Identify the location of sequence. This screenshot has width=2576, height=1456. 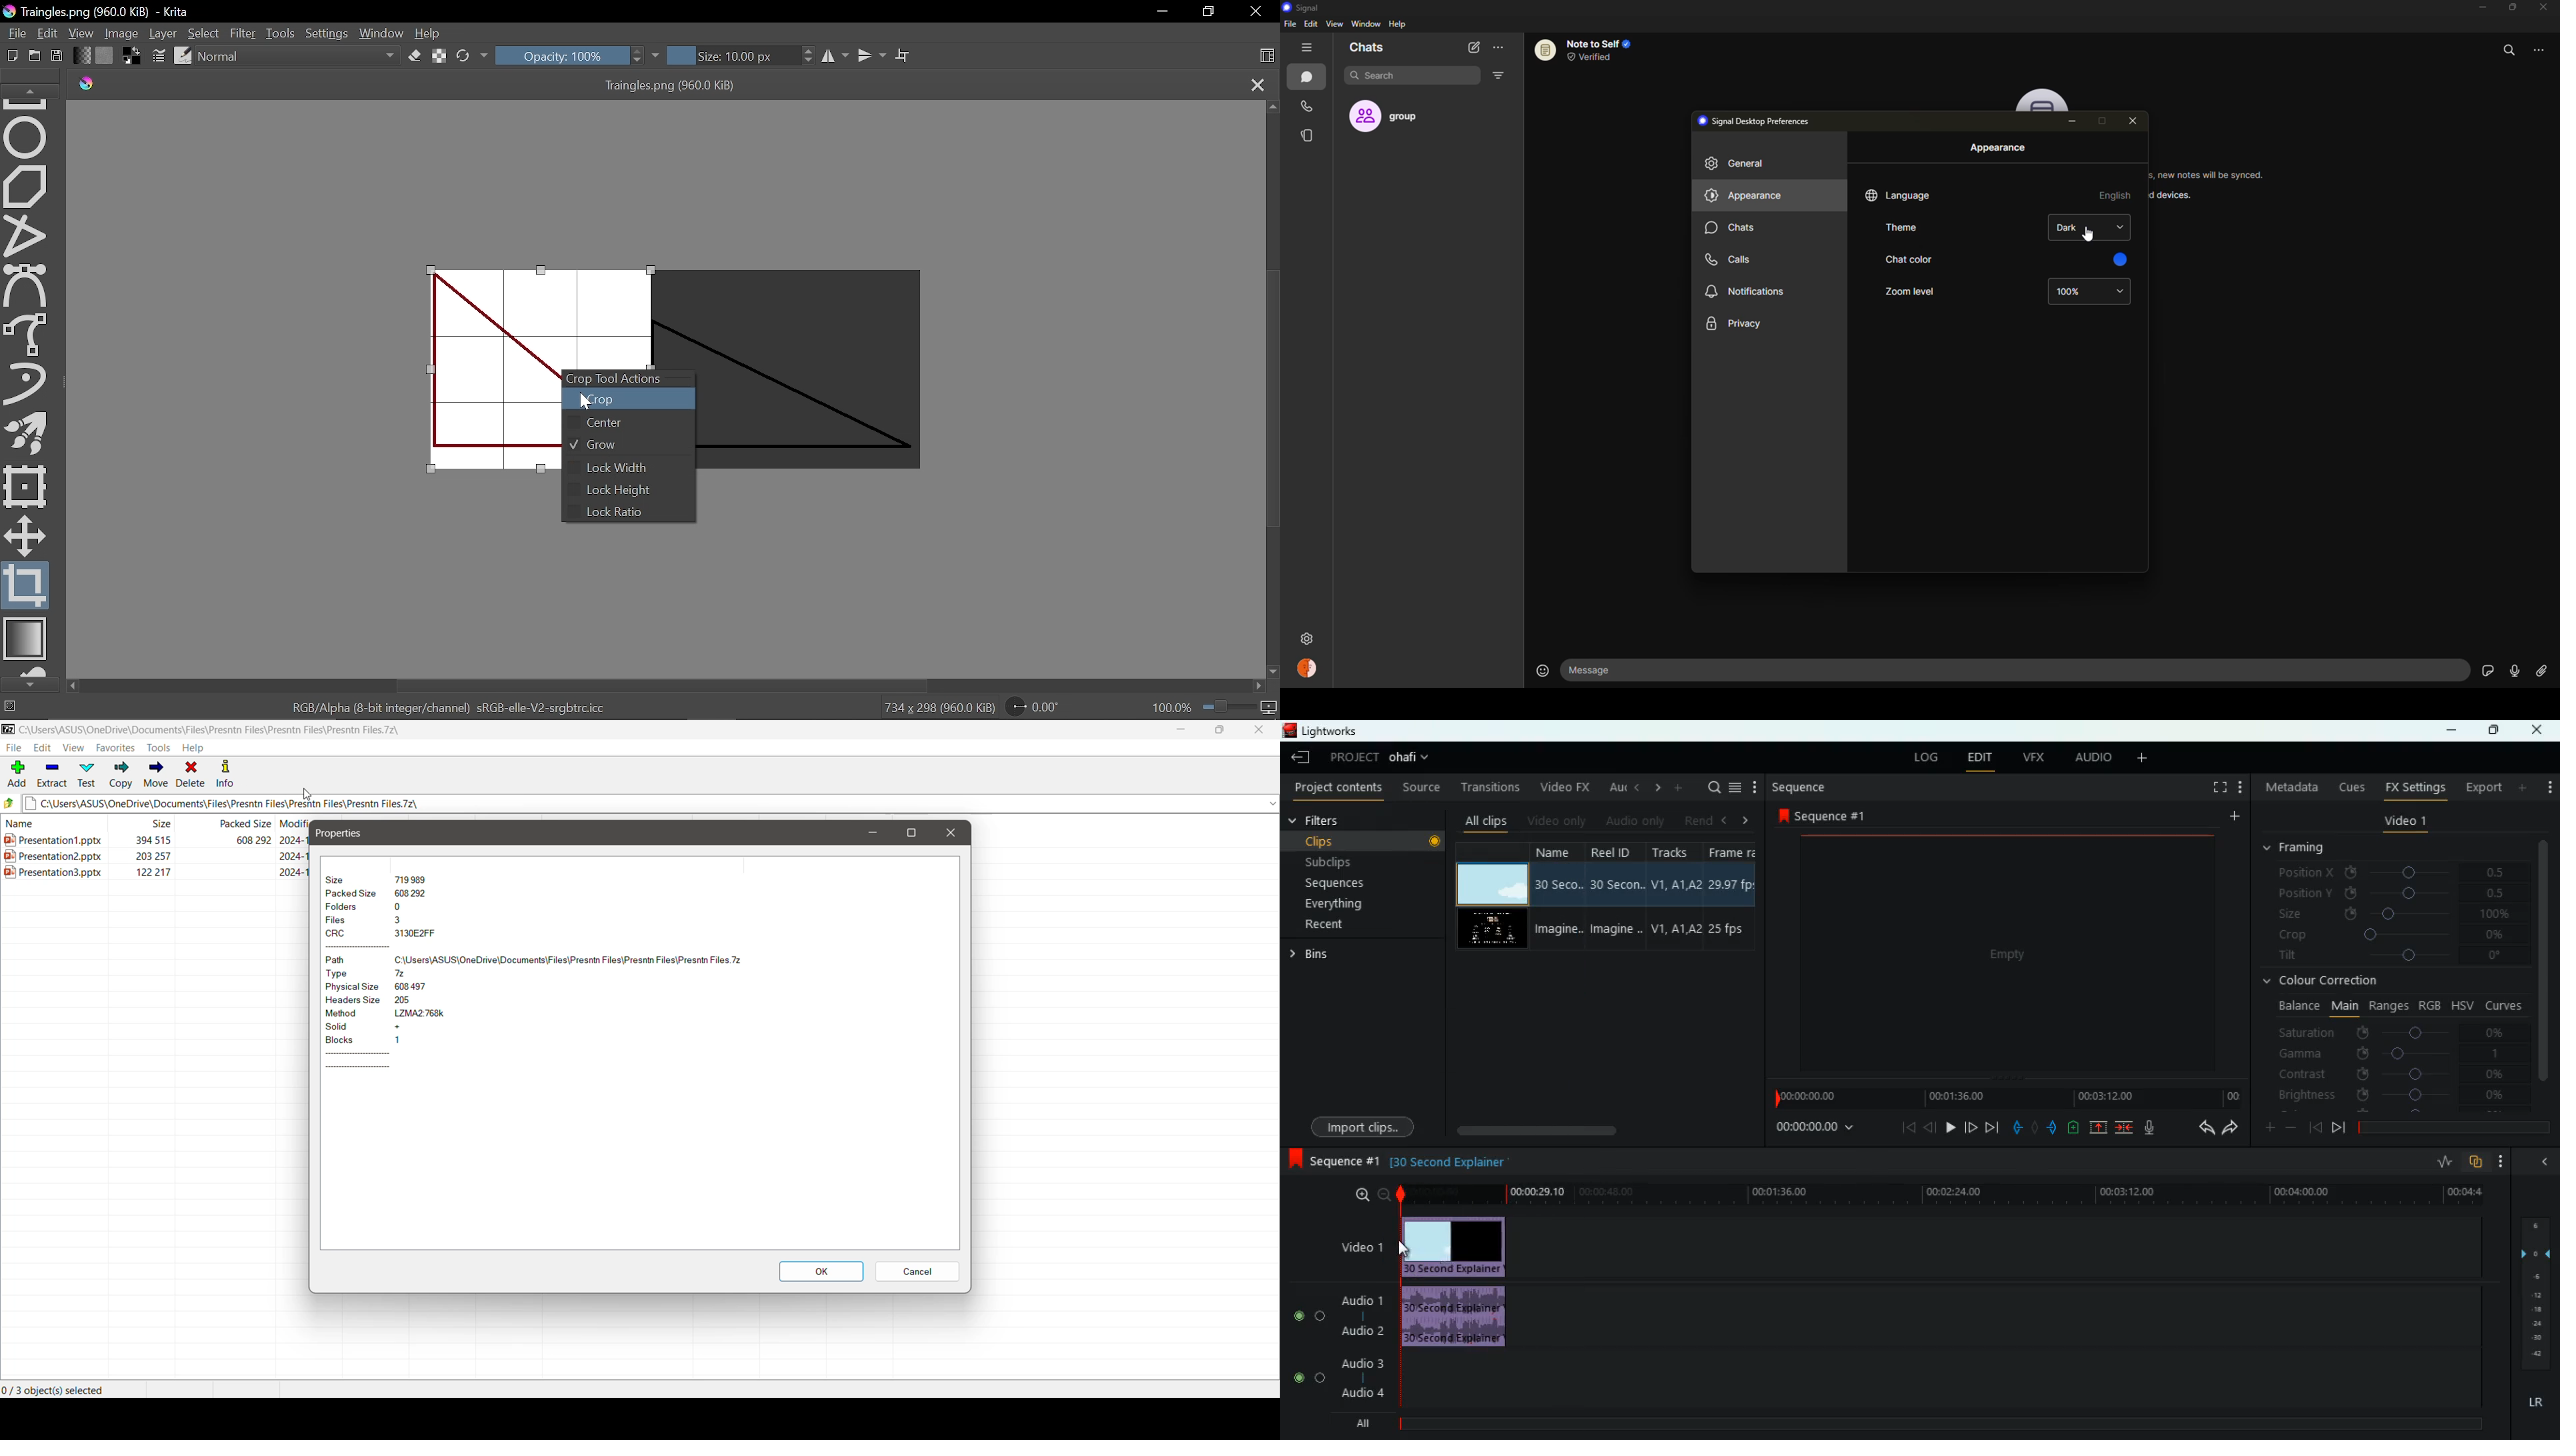
(1822, 815).